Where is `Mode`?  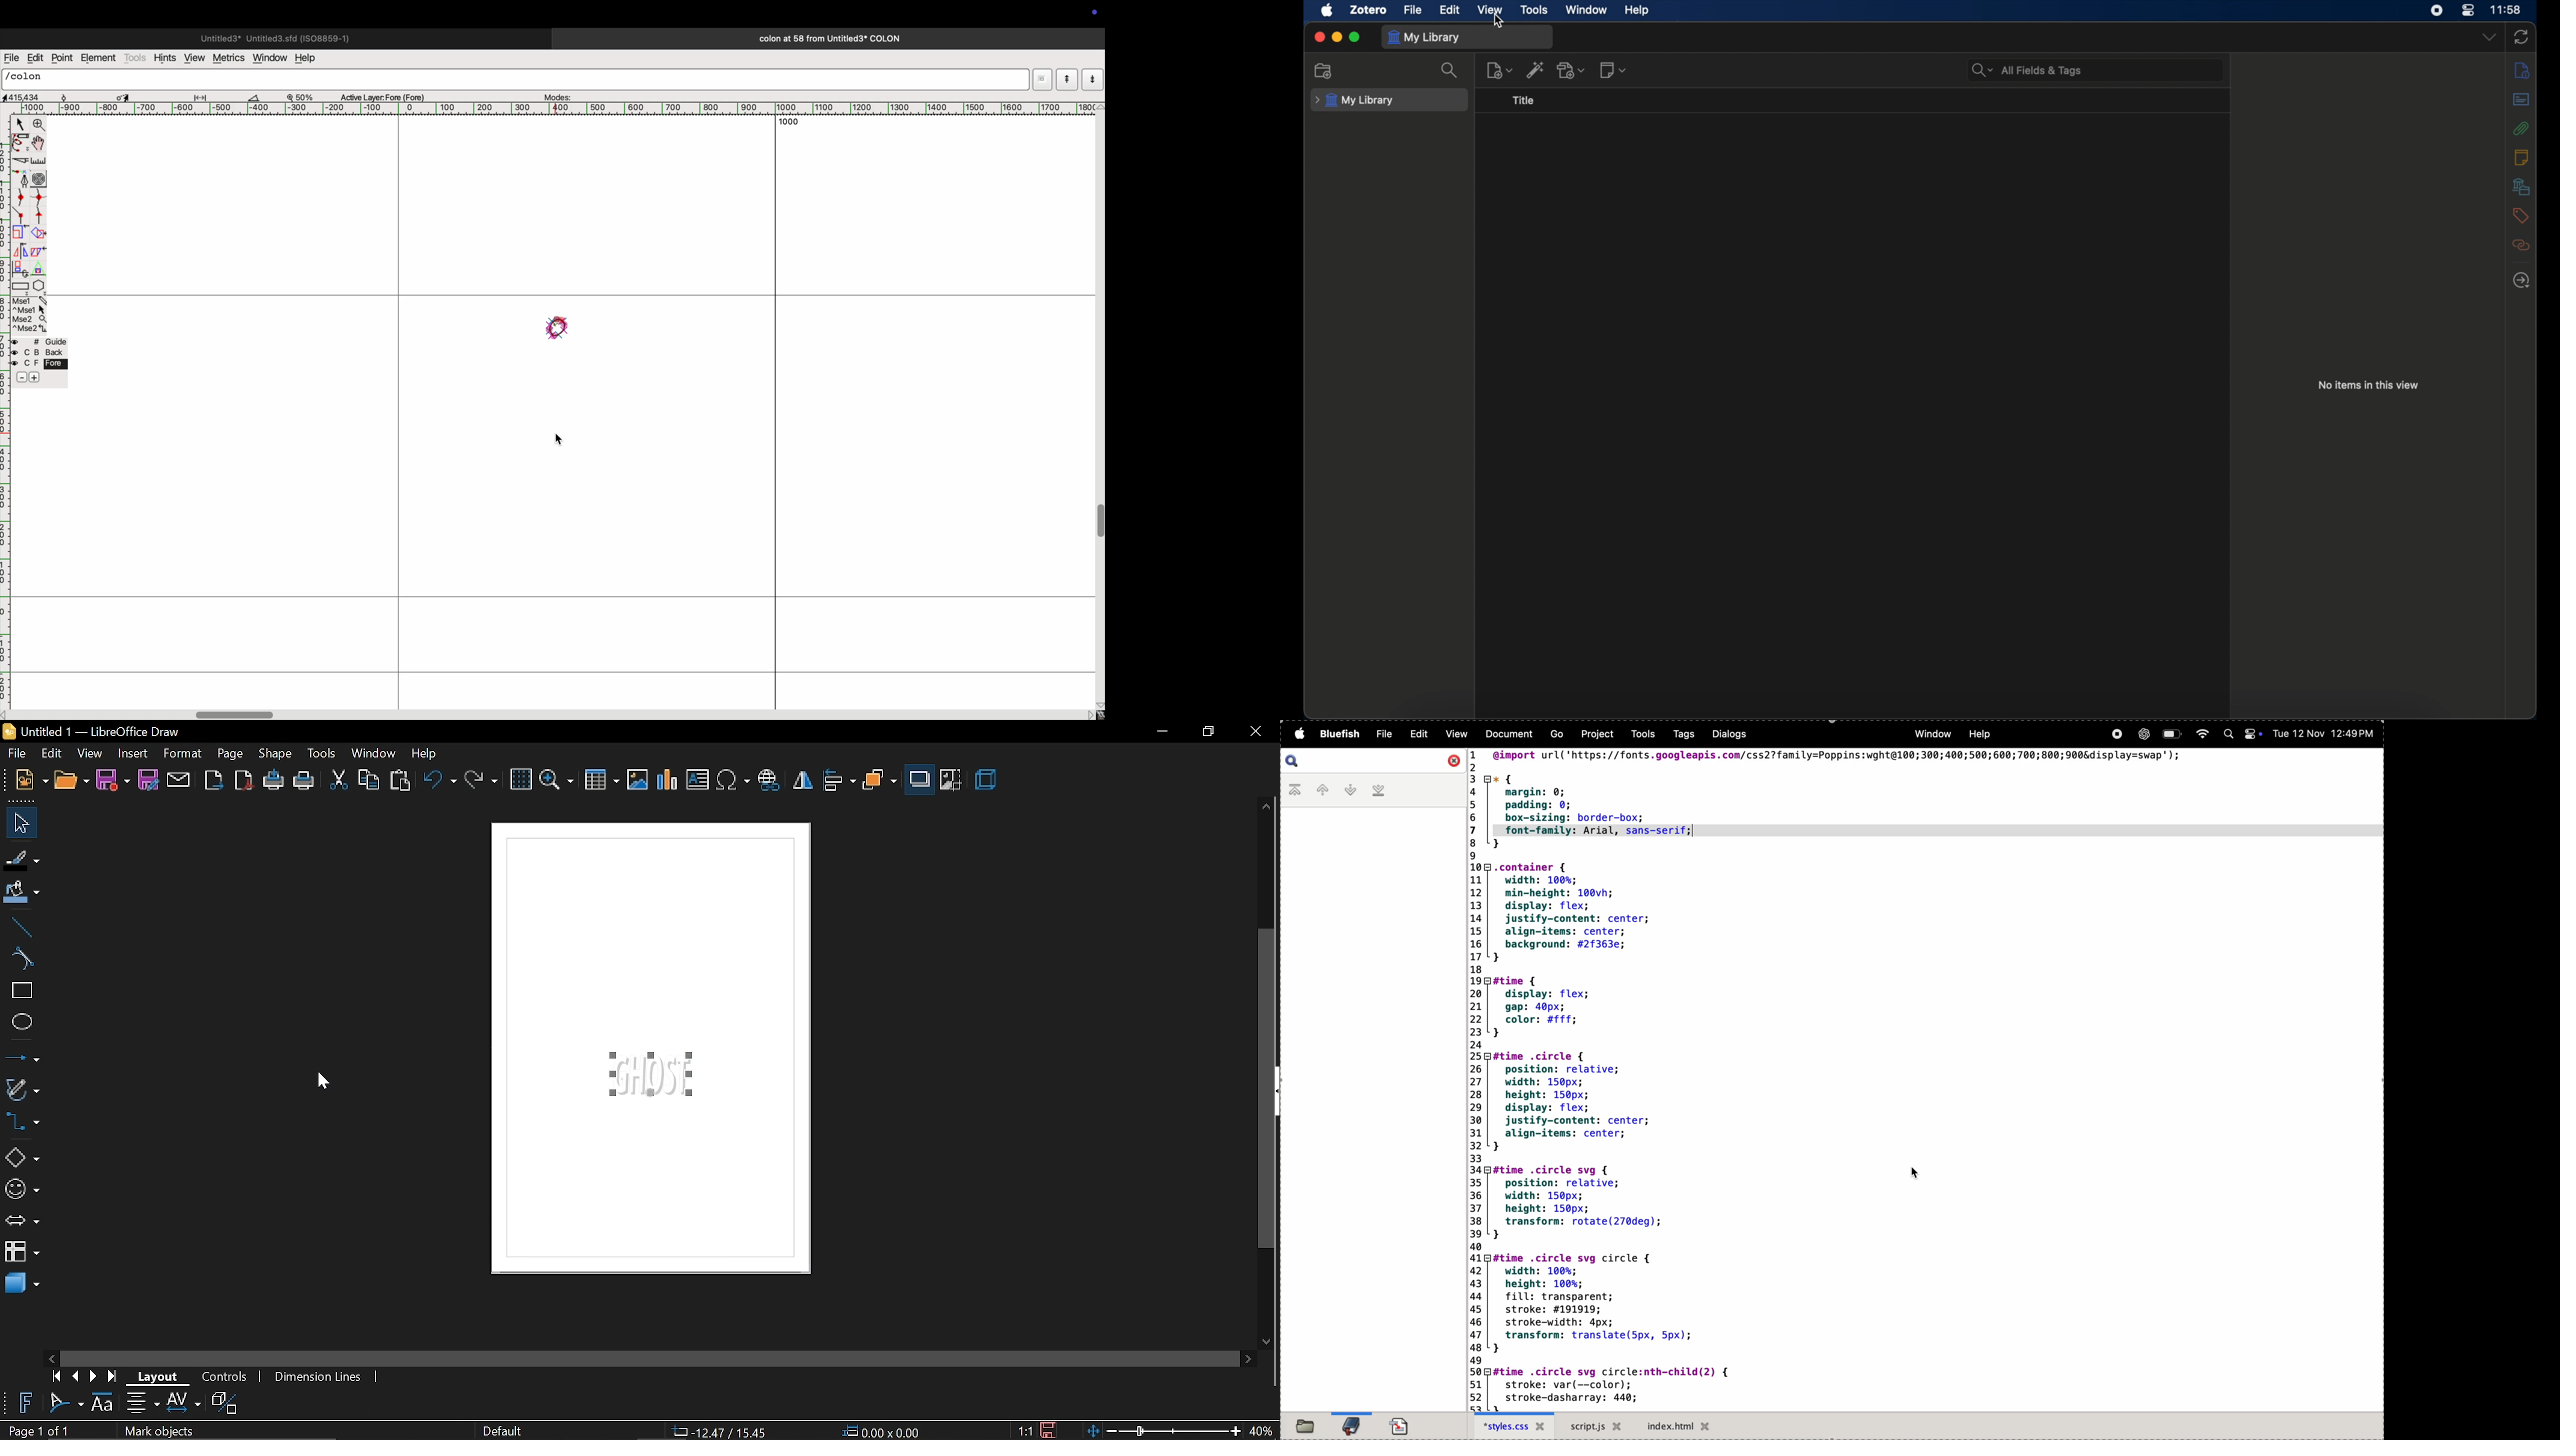
Mode is located at coordinates (1041, 78).